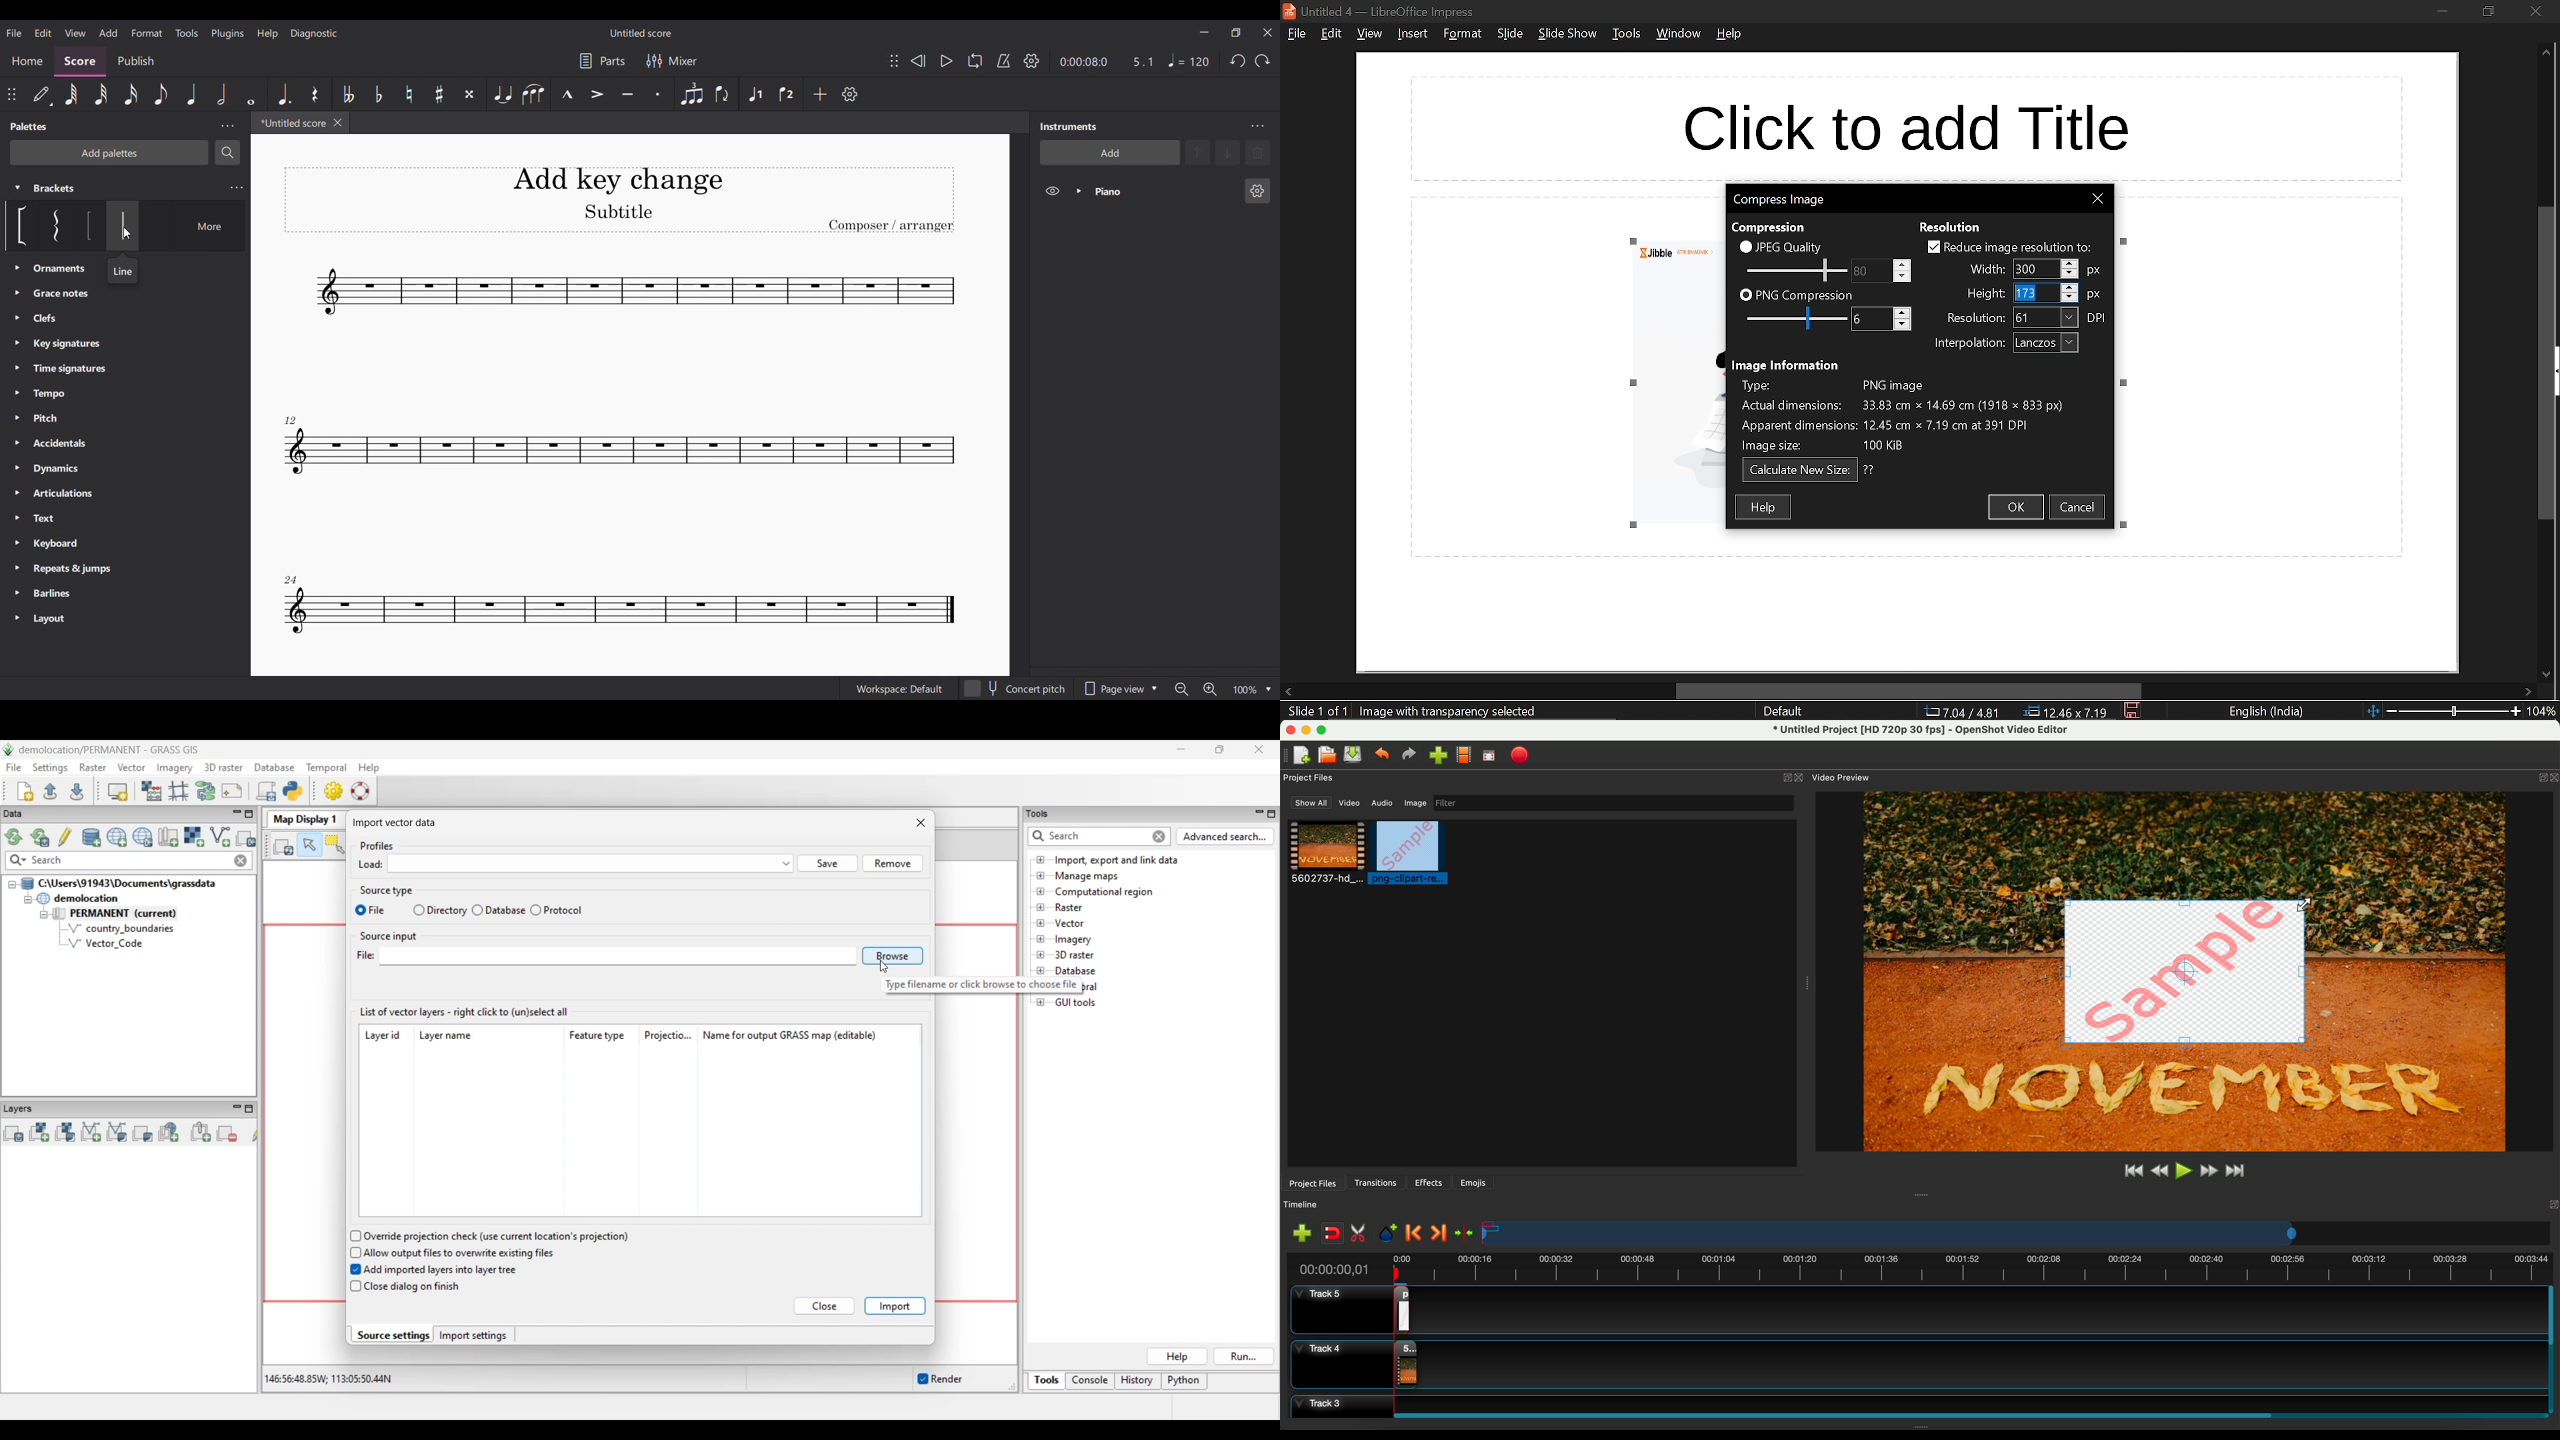 The height and width of the screenshot is (1456, 2576). Describe the element at coordinates (1069, 126) in the screenshot. I see `Panel title` at that location.